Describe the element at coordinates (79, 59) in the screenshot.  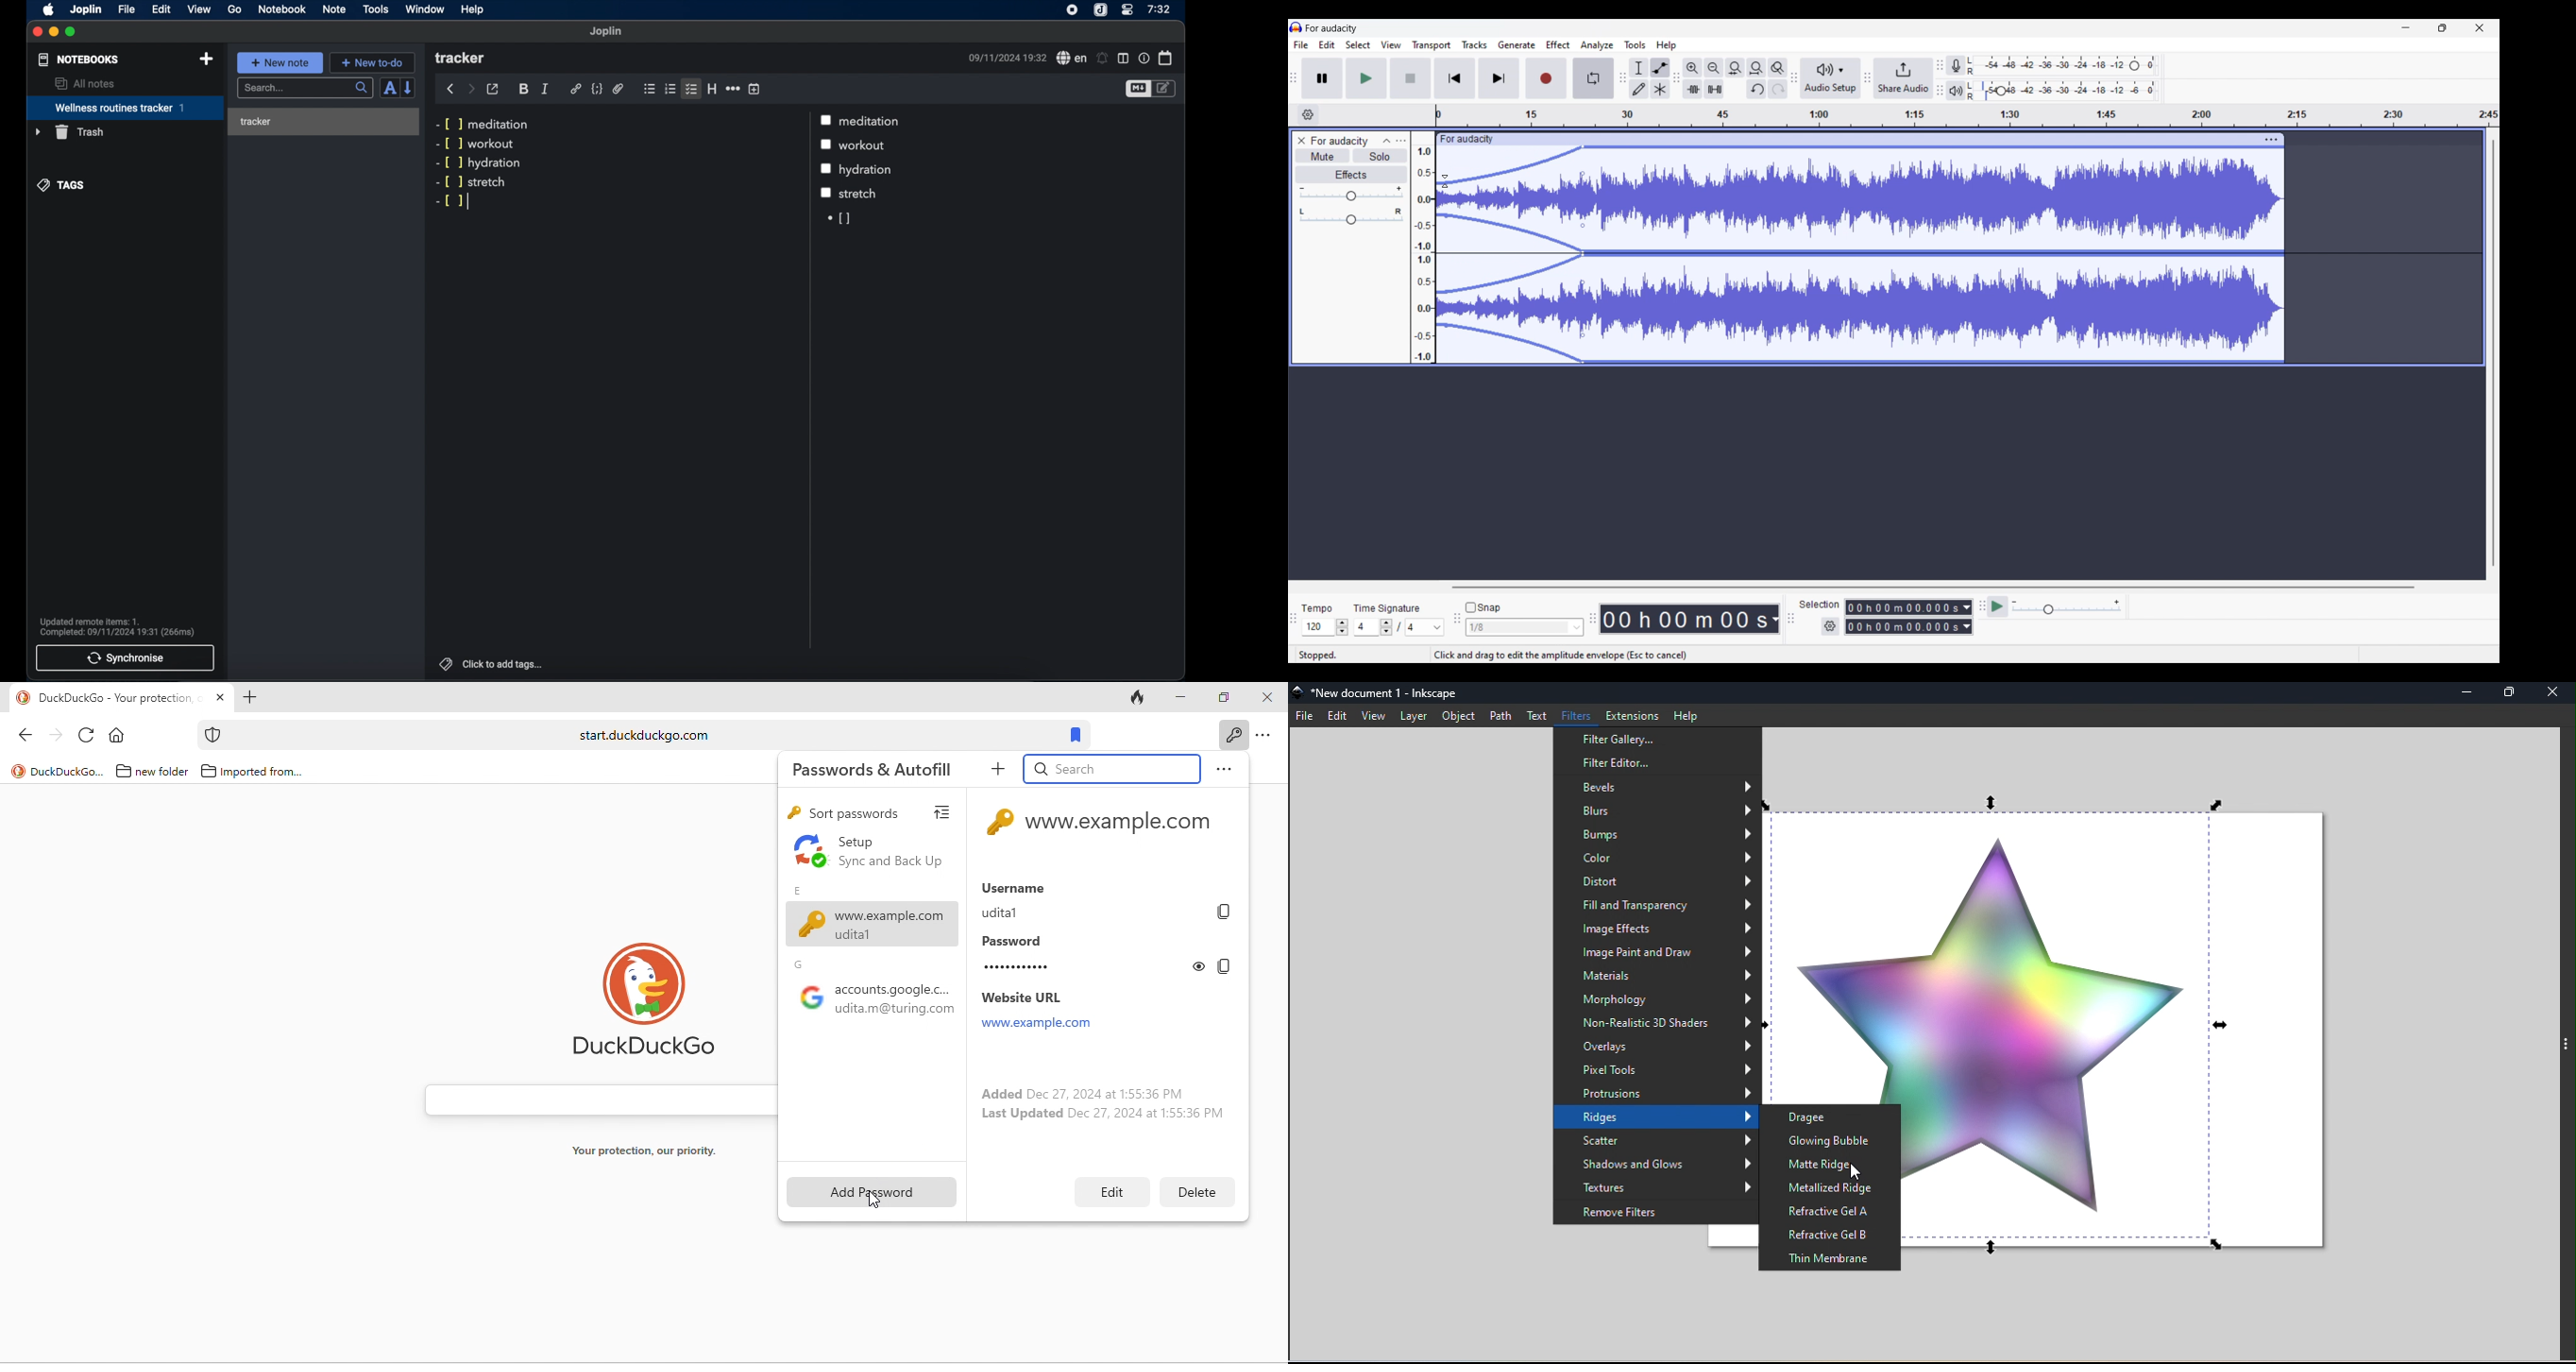
I see `notebooks` at that location.